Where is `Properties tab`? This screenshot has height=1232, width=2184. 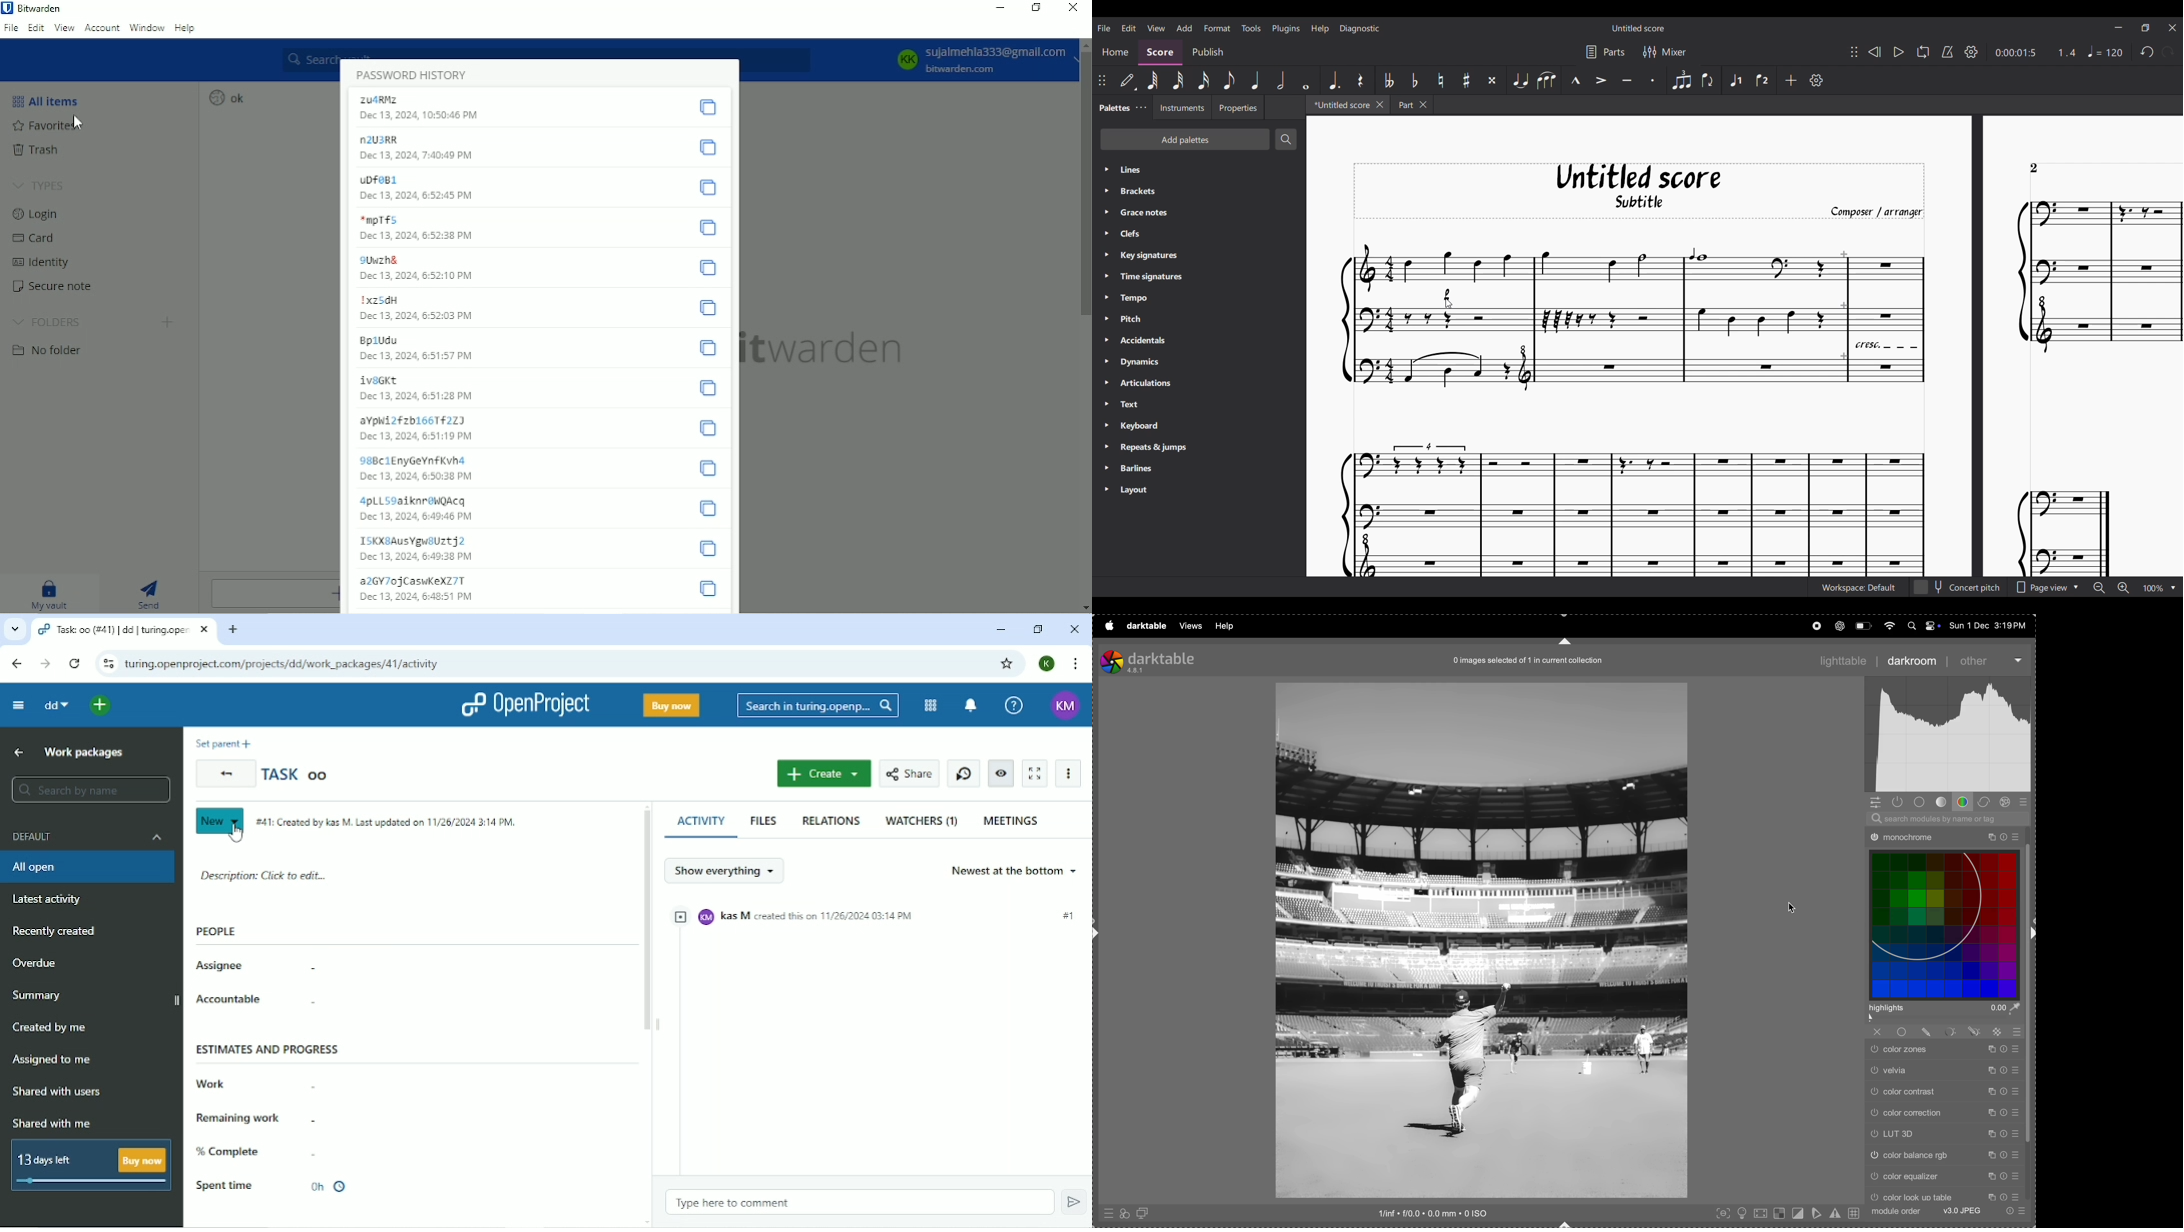 Properties tab is located at coordinates (1238, 107).